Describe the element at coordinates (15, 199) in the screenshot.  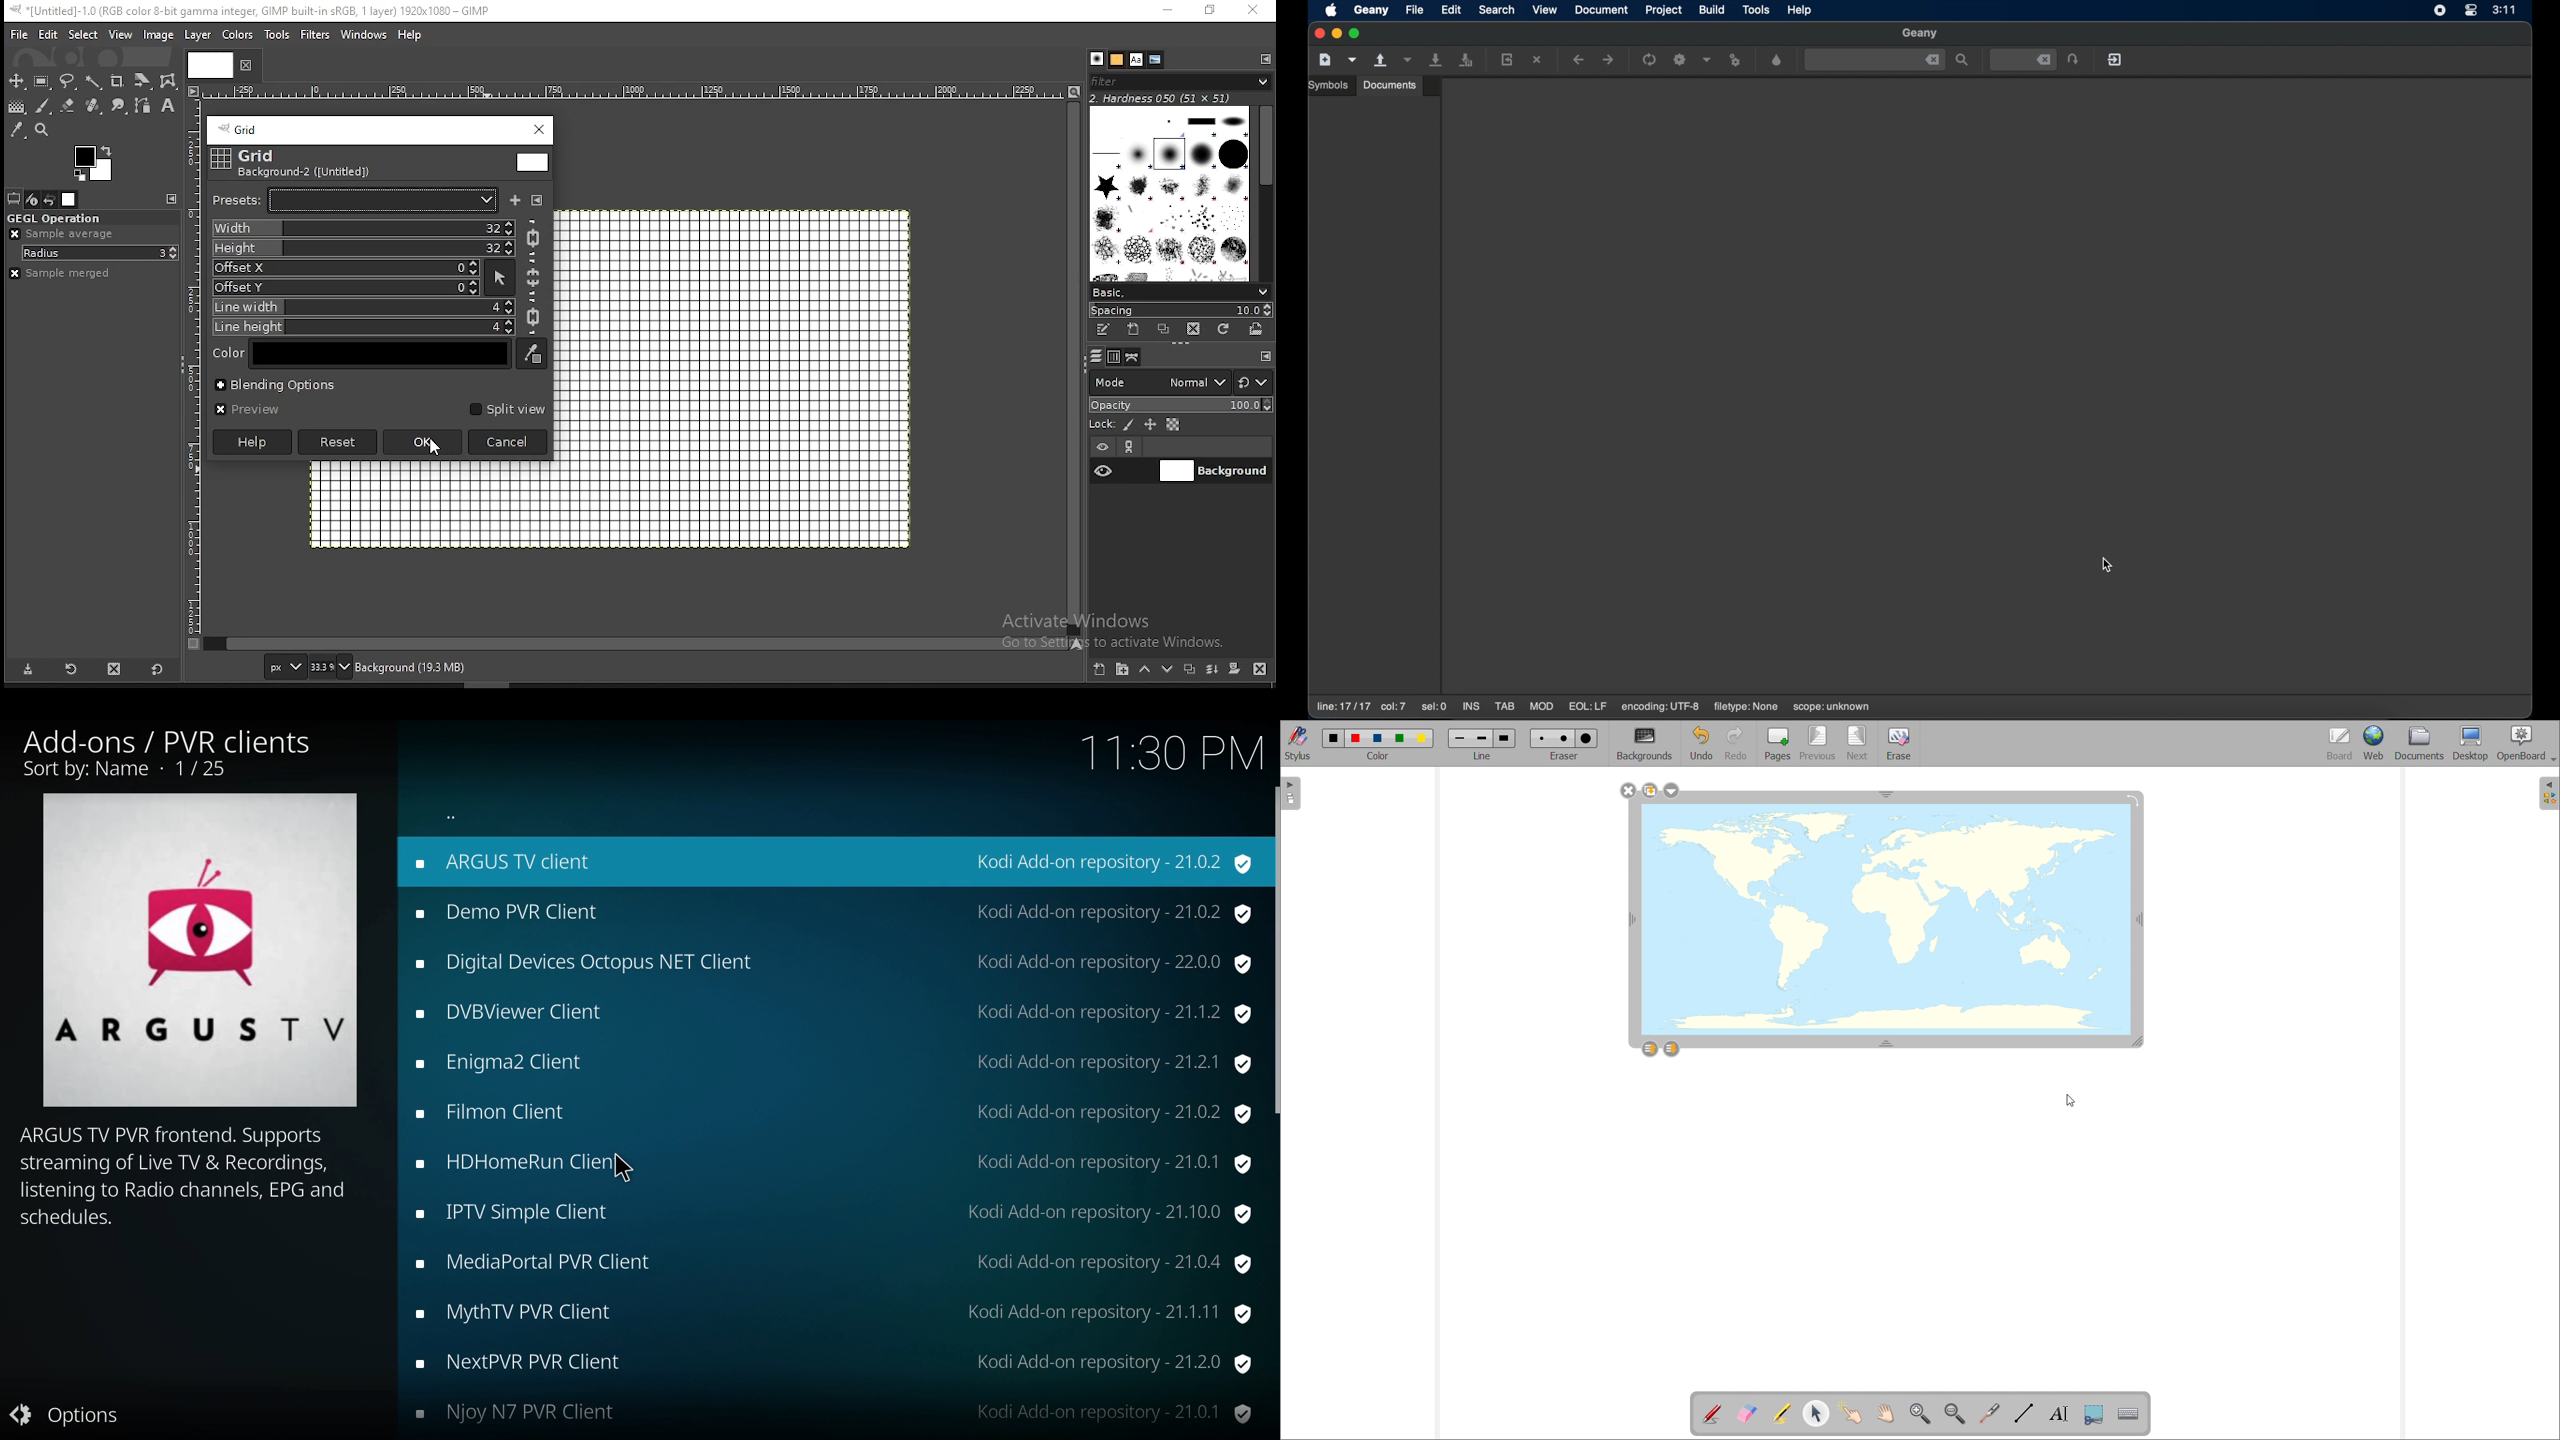
I see `tool options` at that location.